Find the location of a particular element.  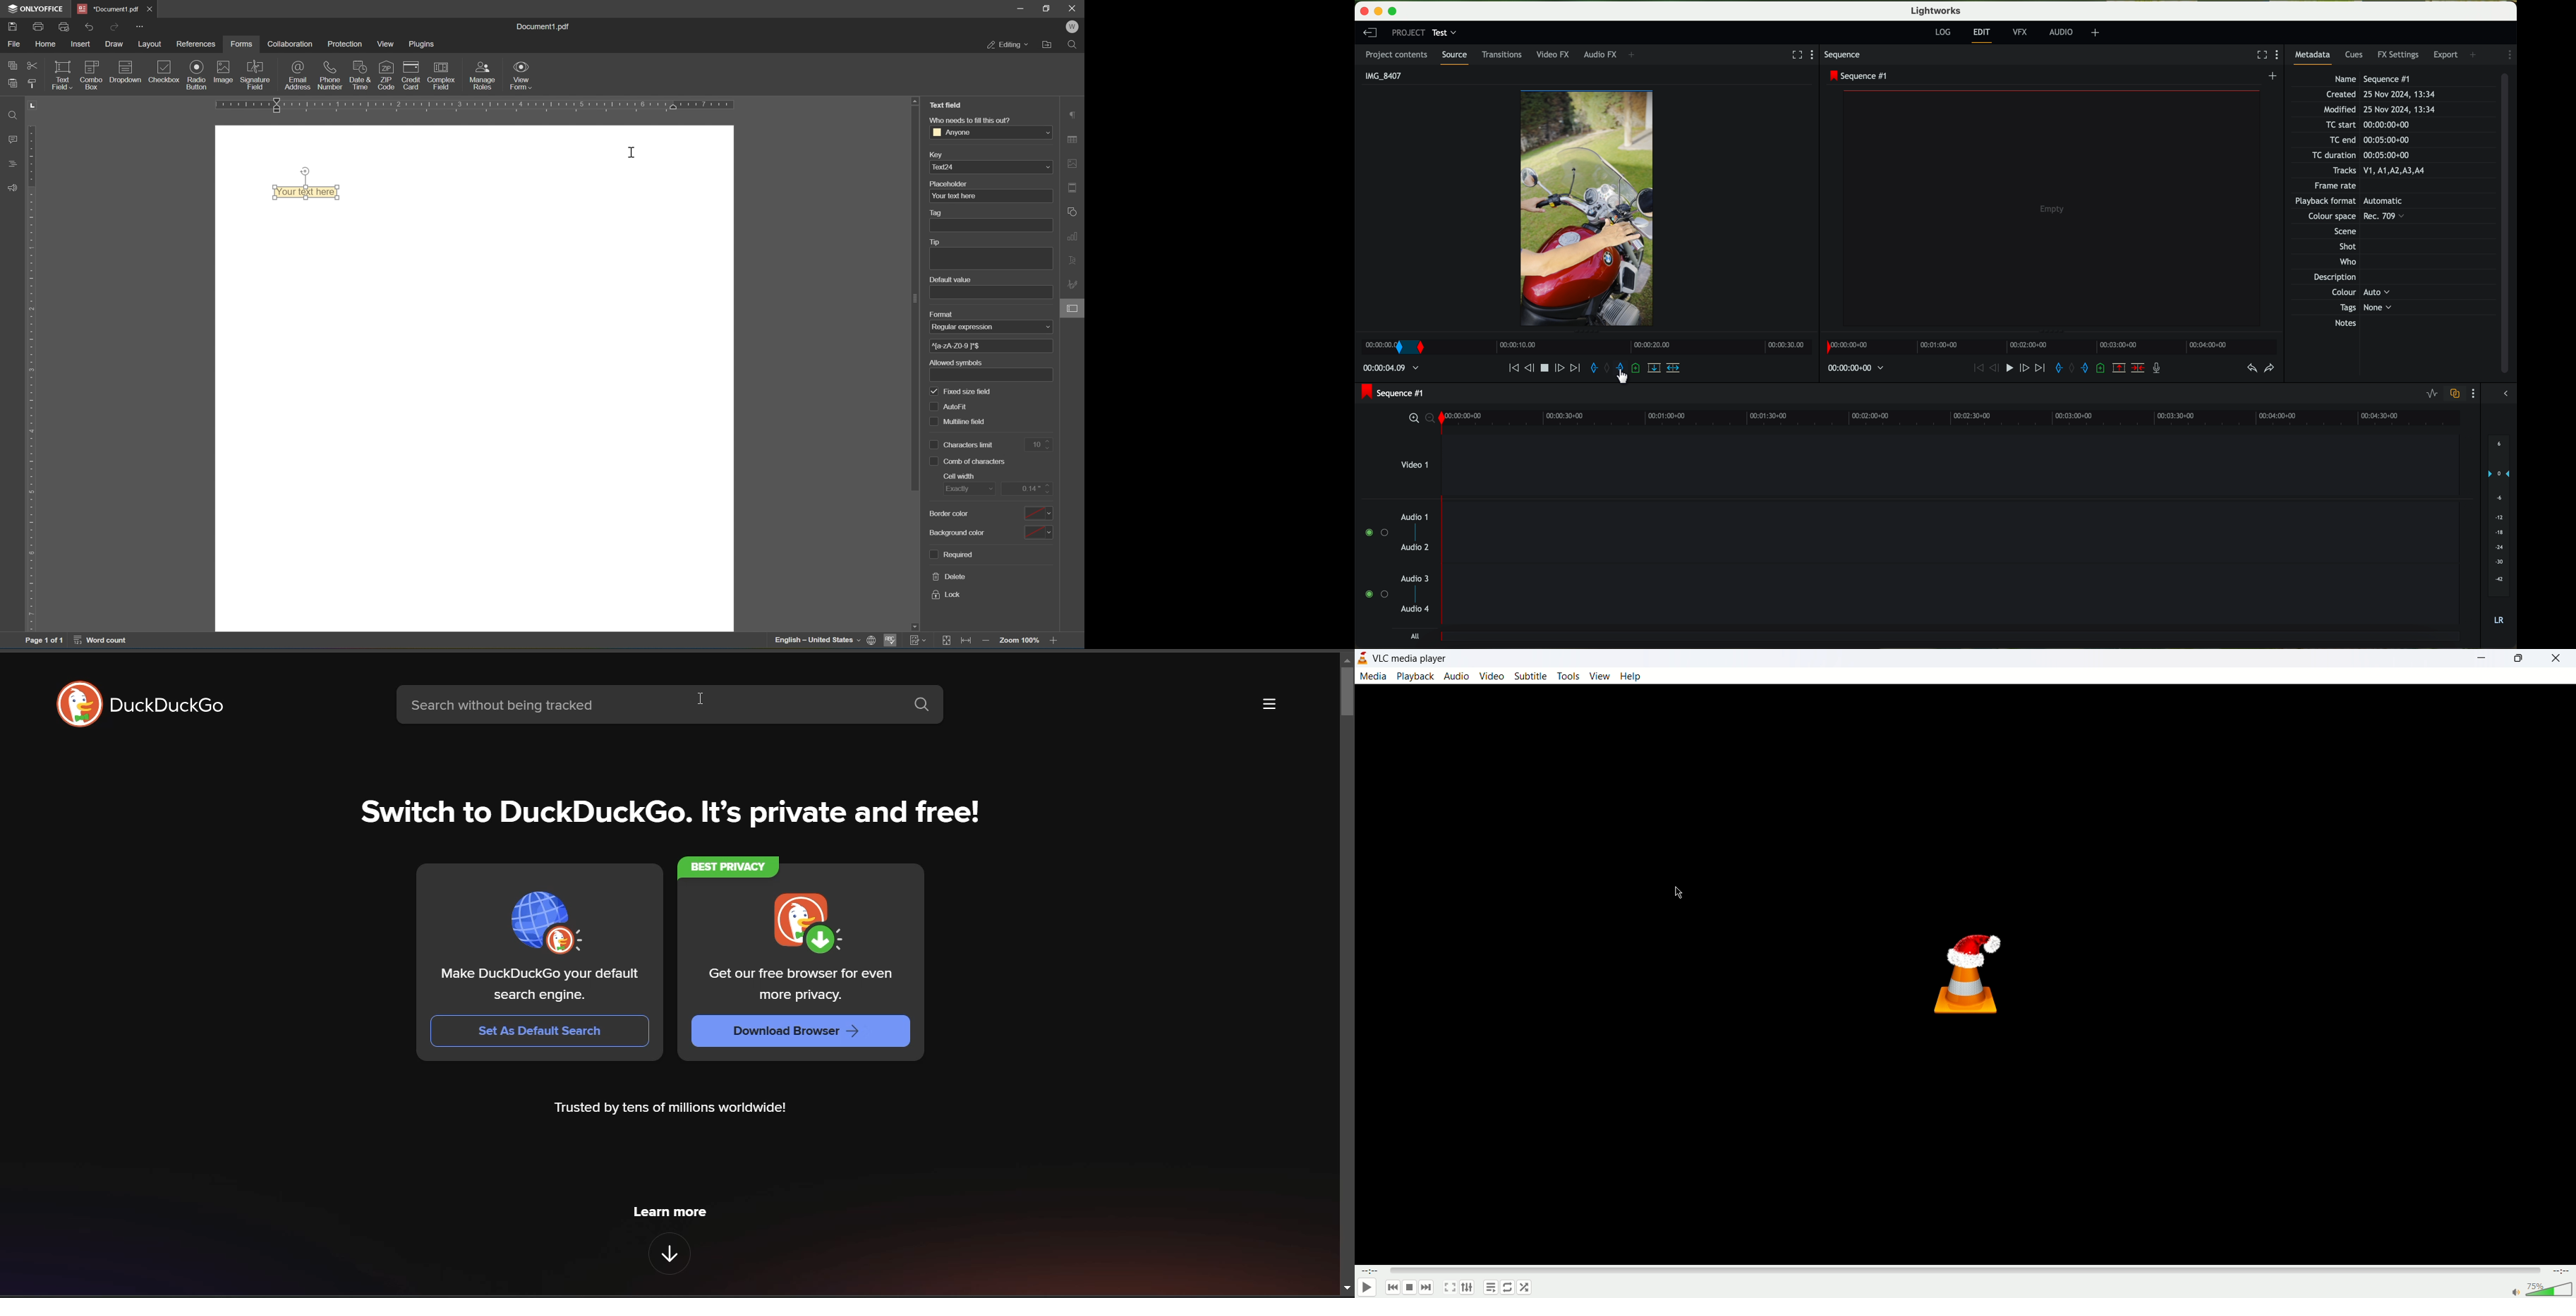

nudge one frame foward is located at coordinates (2022, 368).